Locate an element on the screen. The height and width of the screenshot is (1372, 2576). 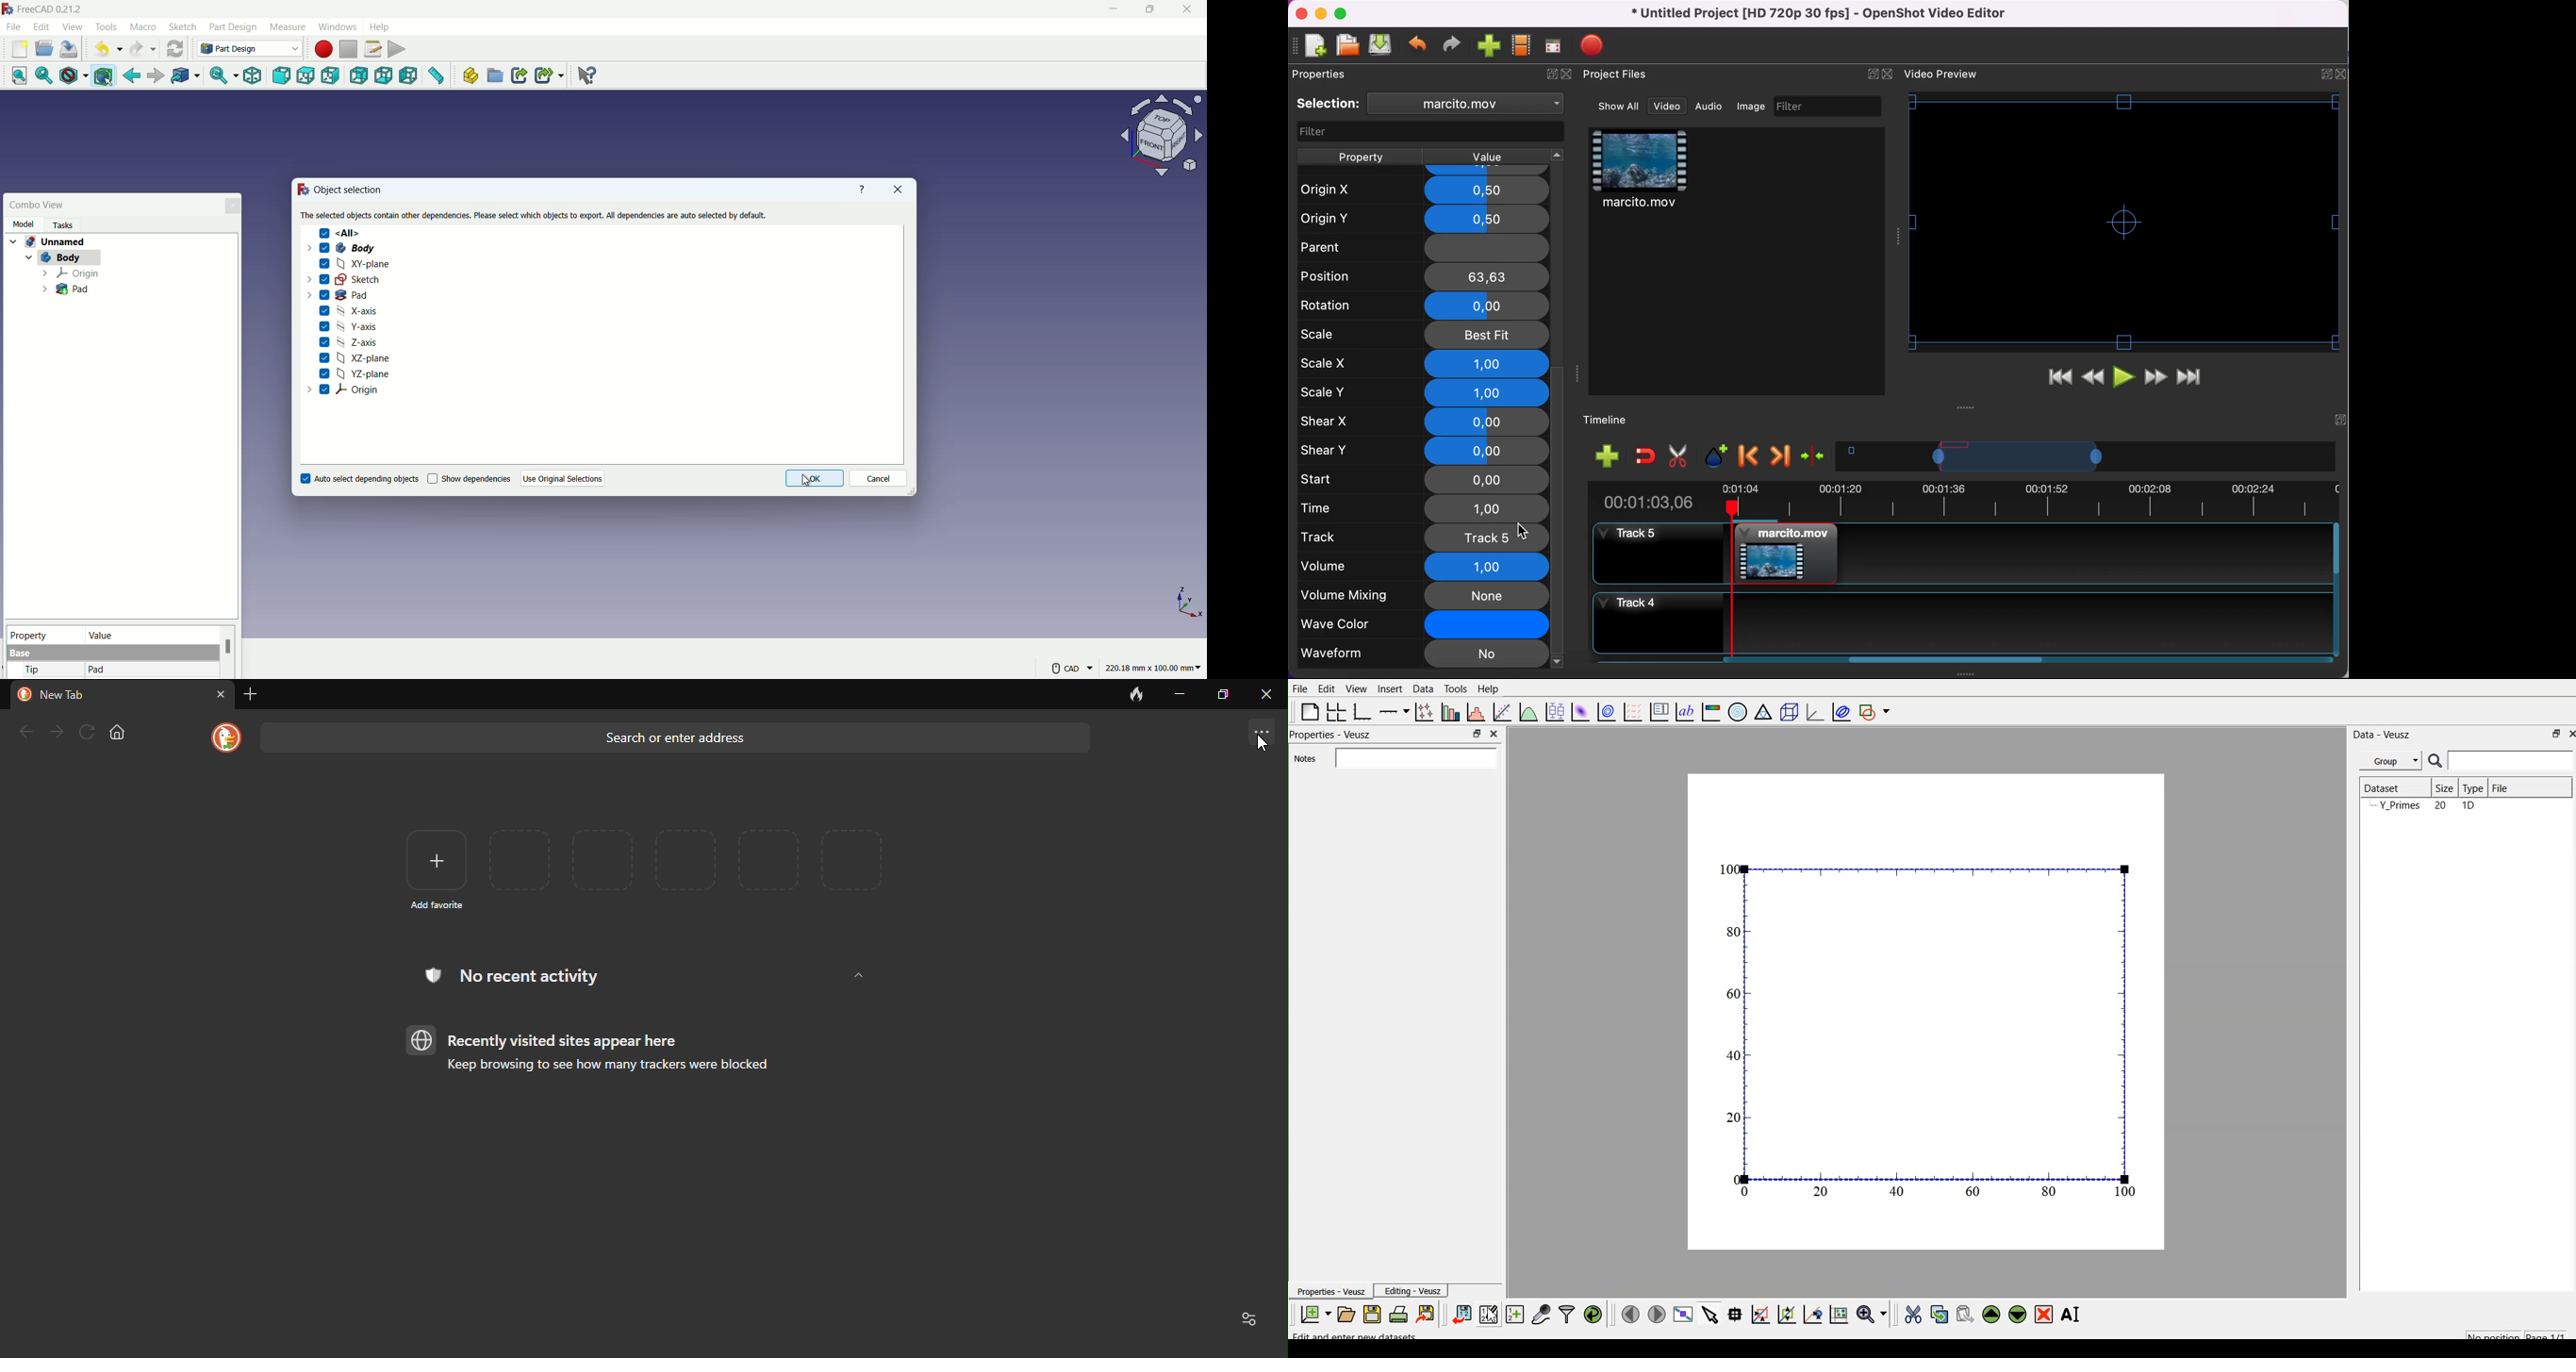
sketch is located at coordinates (183, 28).